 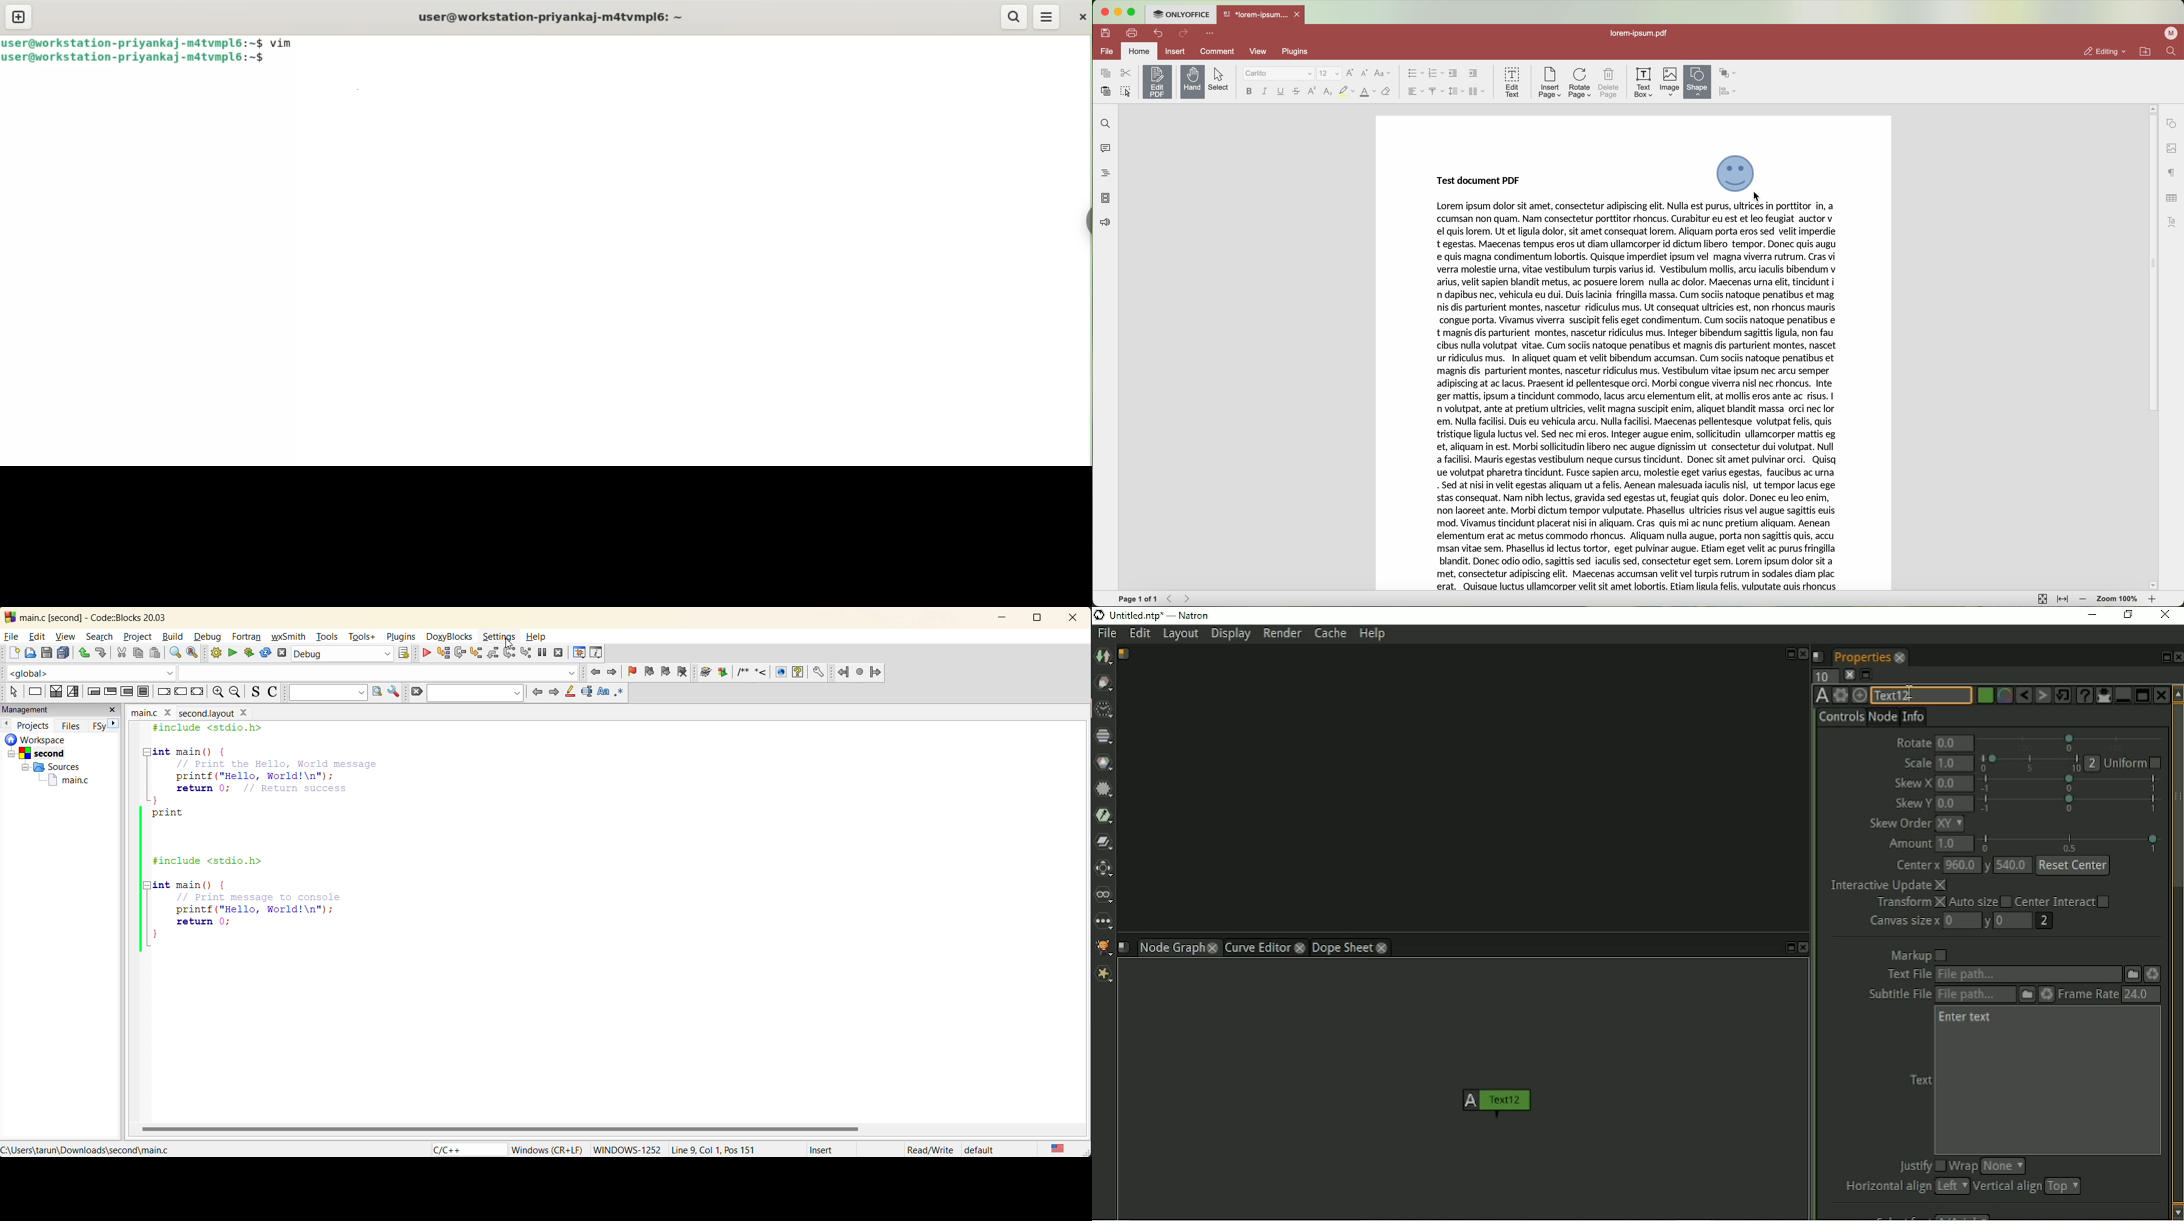 I want to click on fit to page, so click(x=2041, y=599).